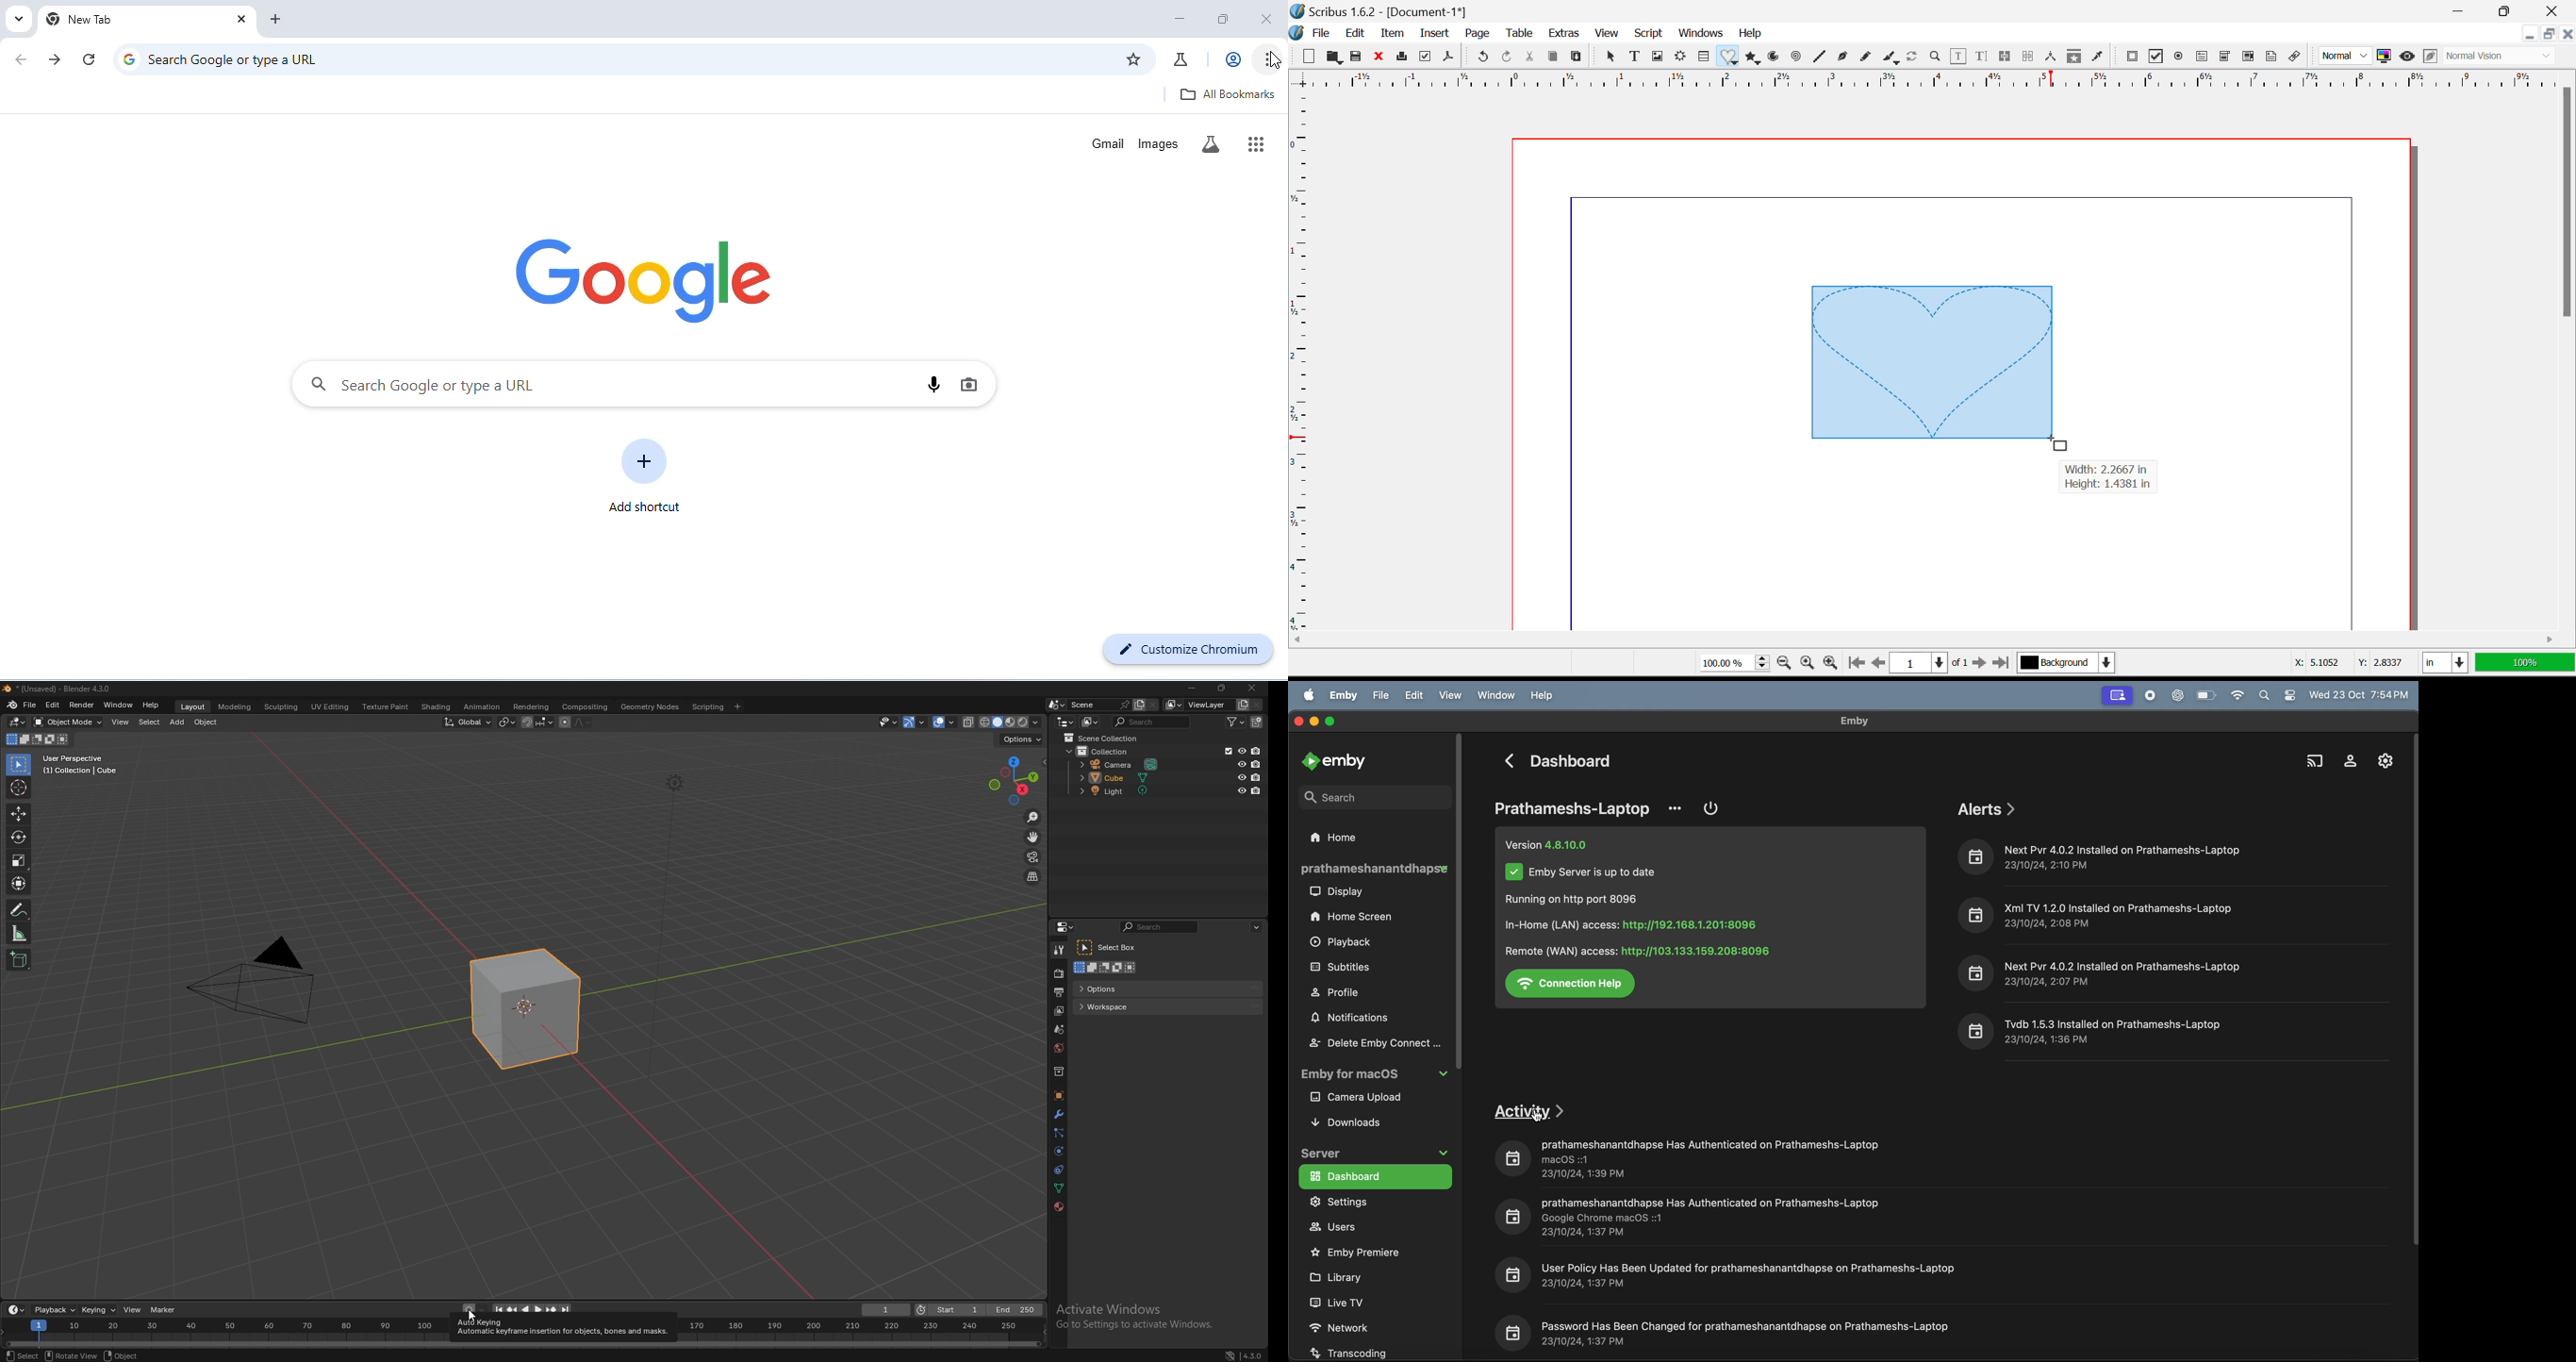 The height and width of the screenshot is (1372, 2576). I want to click on add scene, so click(1139, 704).